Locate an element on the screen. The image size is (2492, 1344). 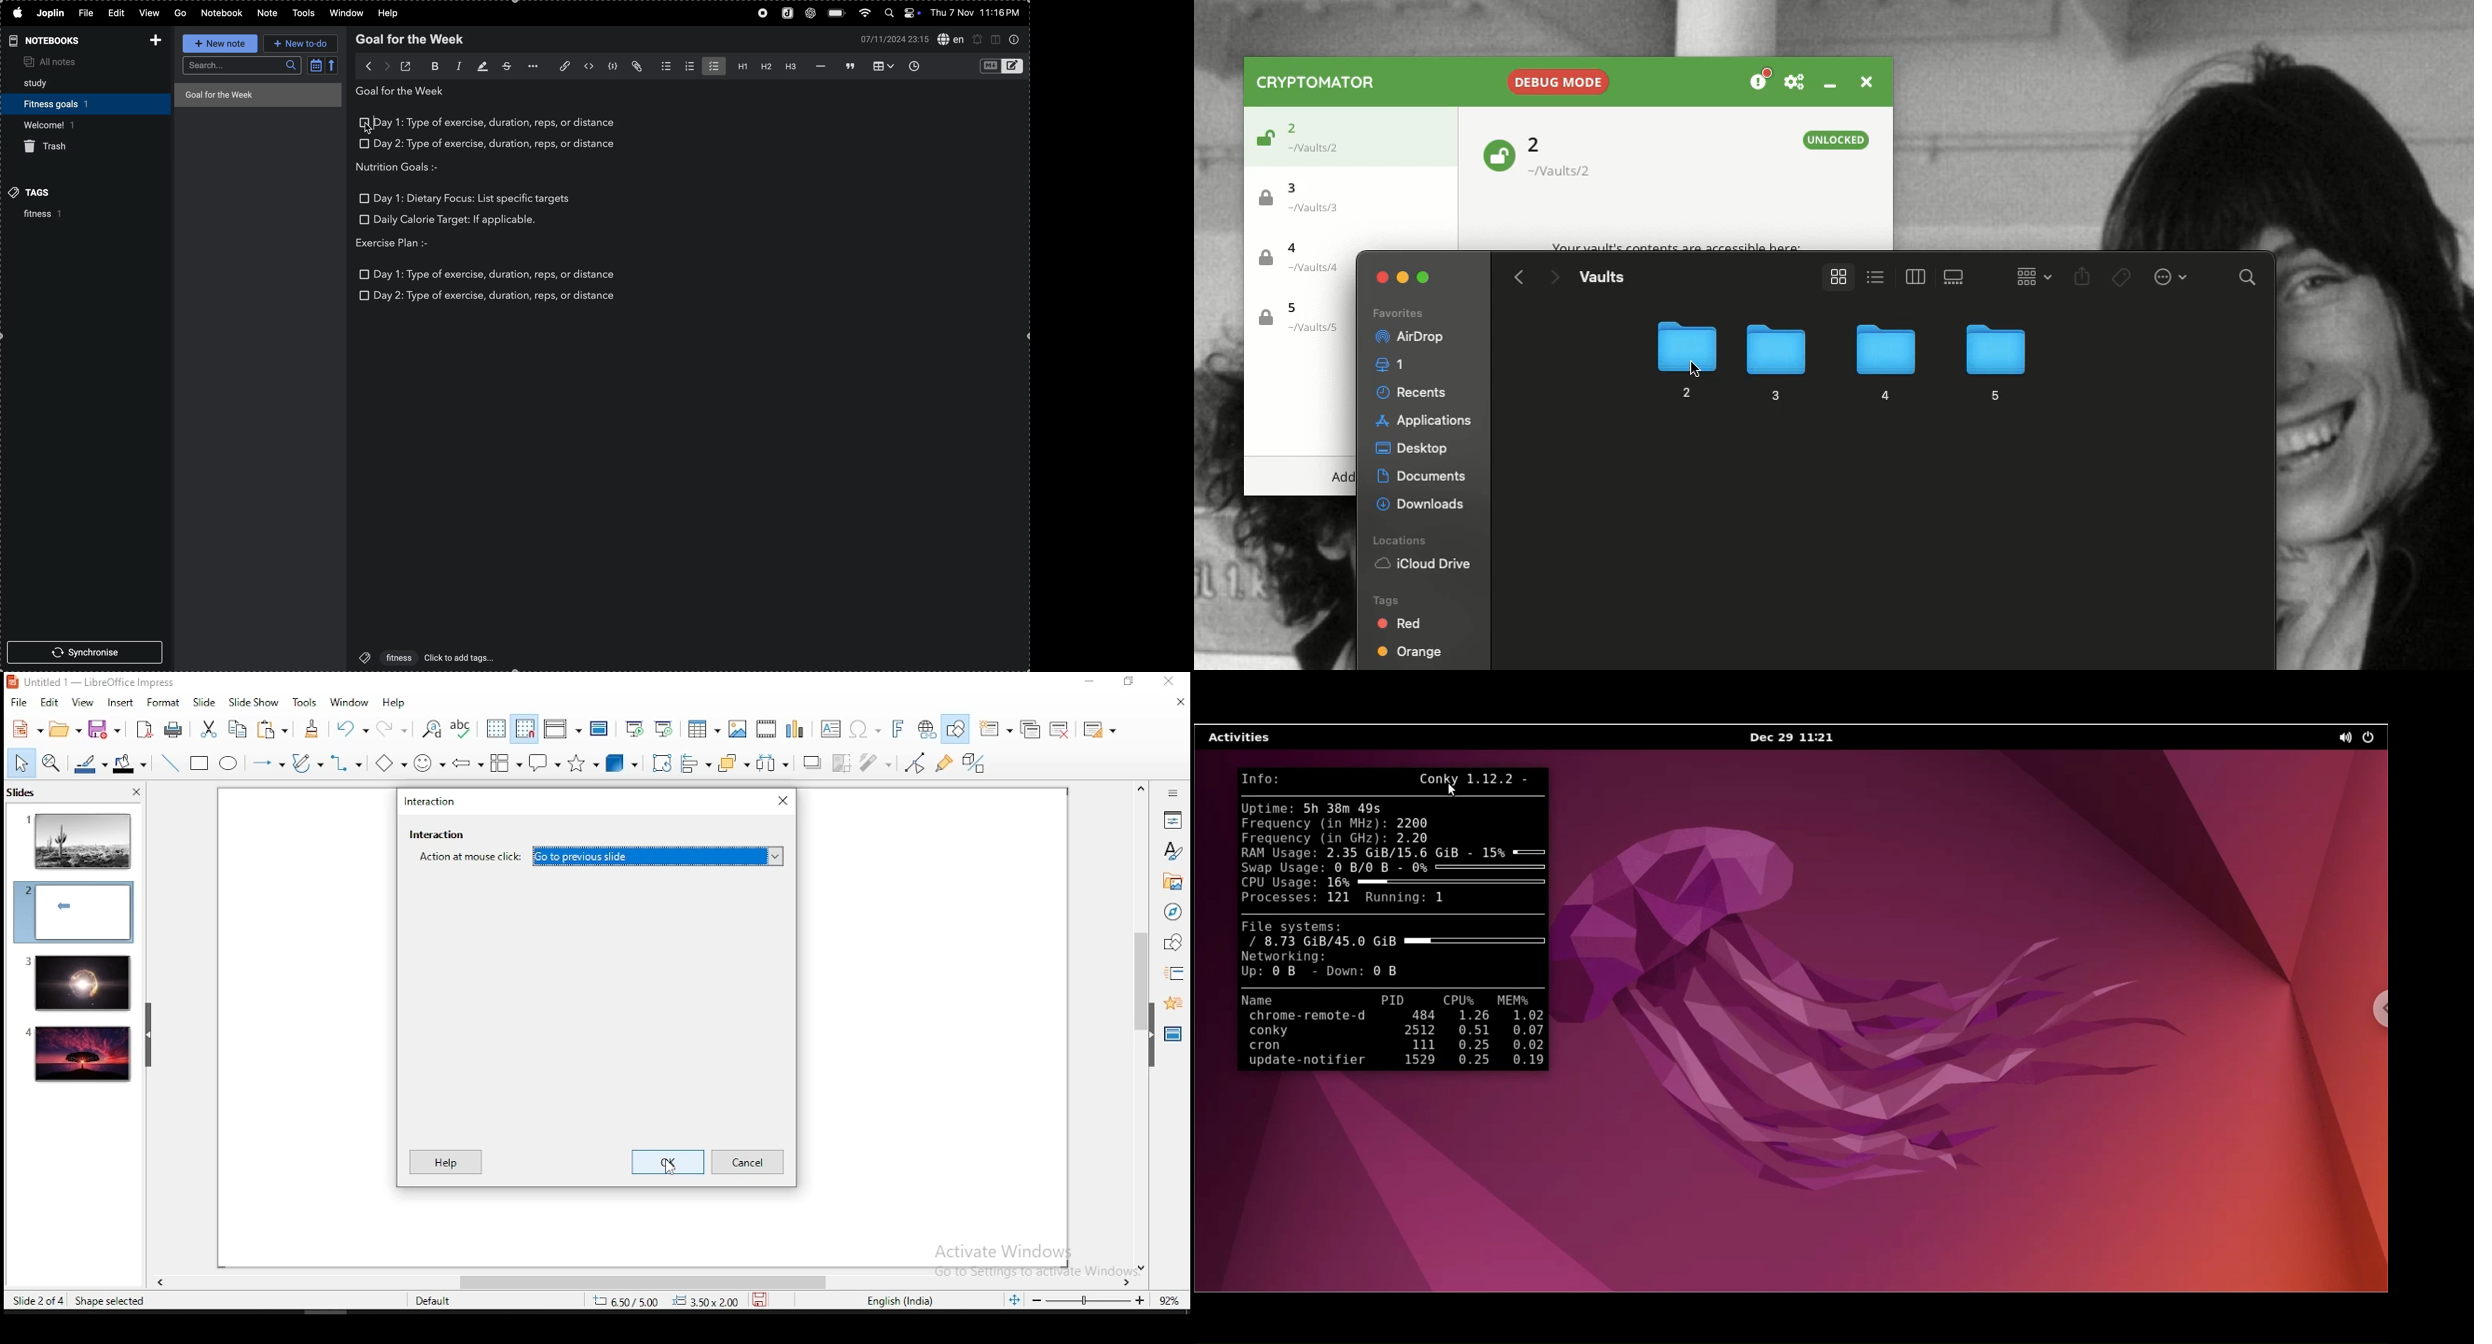
Tags is located at coordinates (2123, 278).